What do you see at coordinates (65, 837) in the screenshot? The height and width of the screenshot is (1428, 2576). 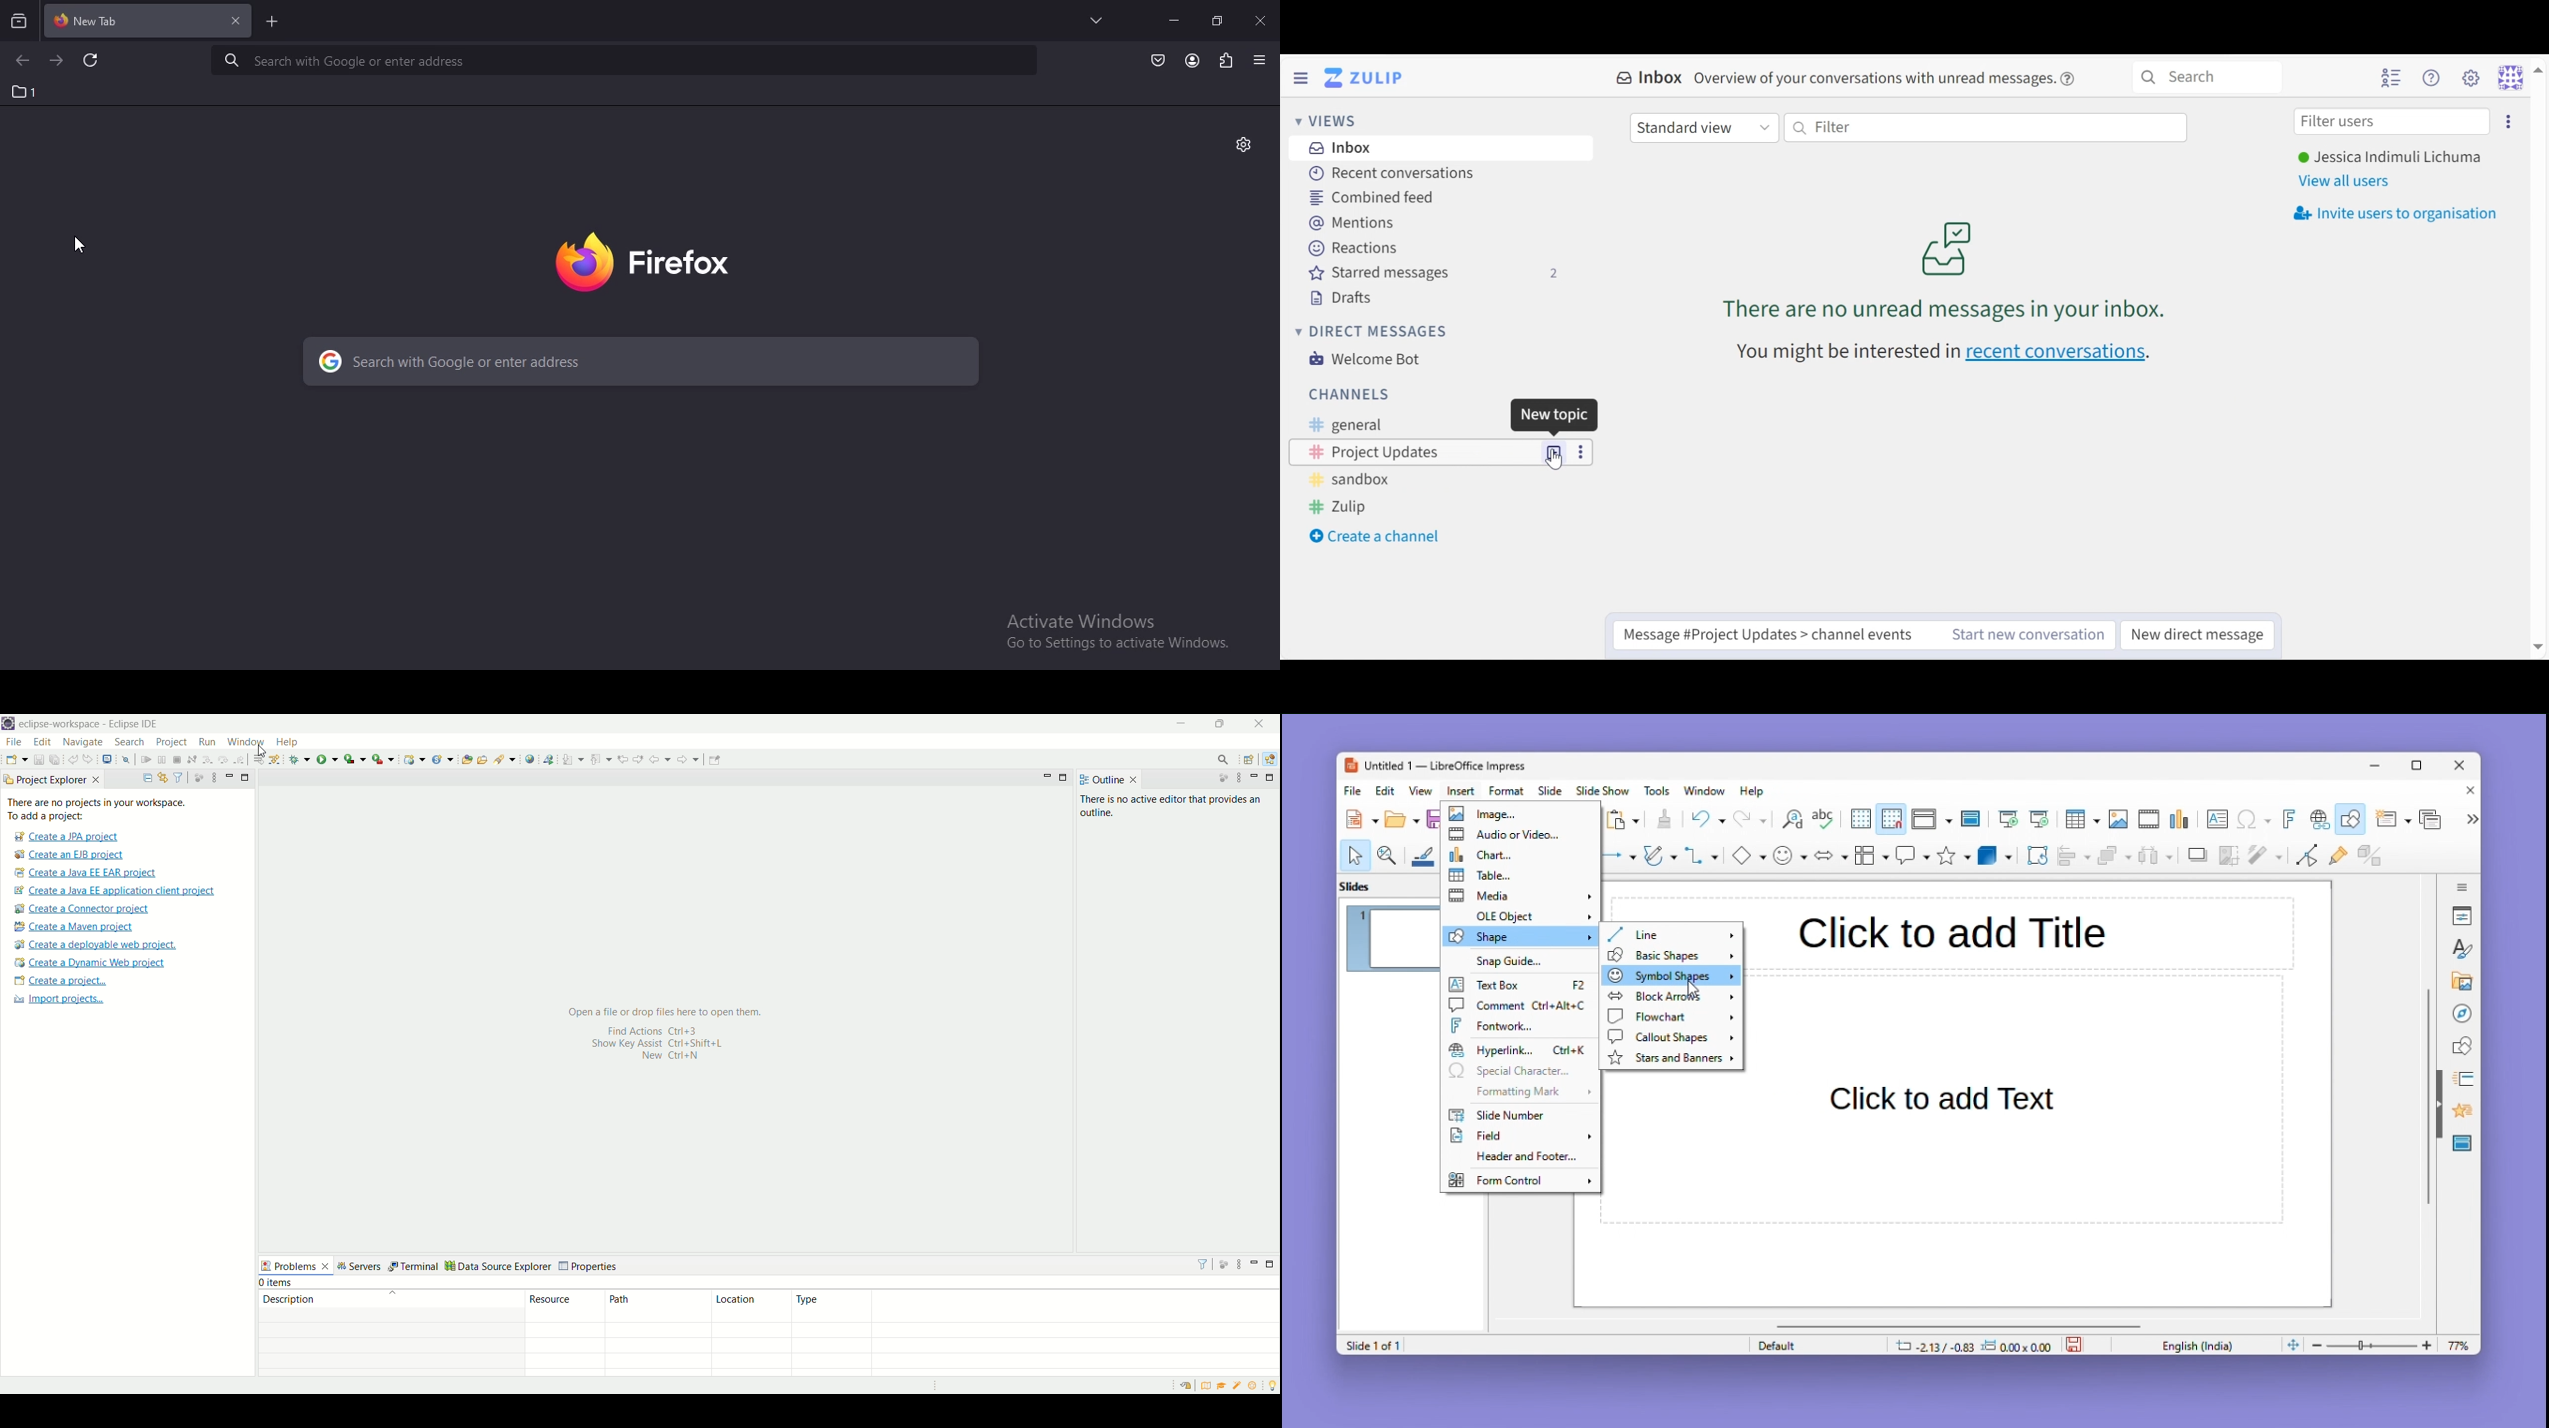 I see `create a JPA project` at bounding box center [65, 837].